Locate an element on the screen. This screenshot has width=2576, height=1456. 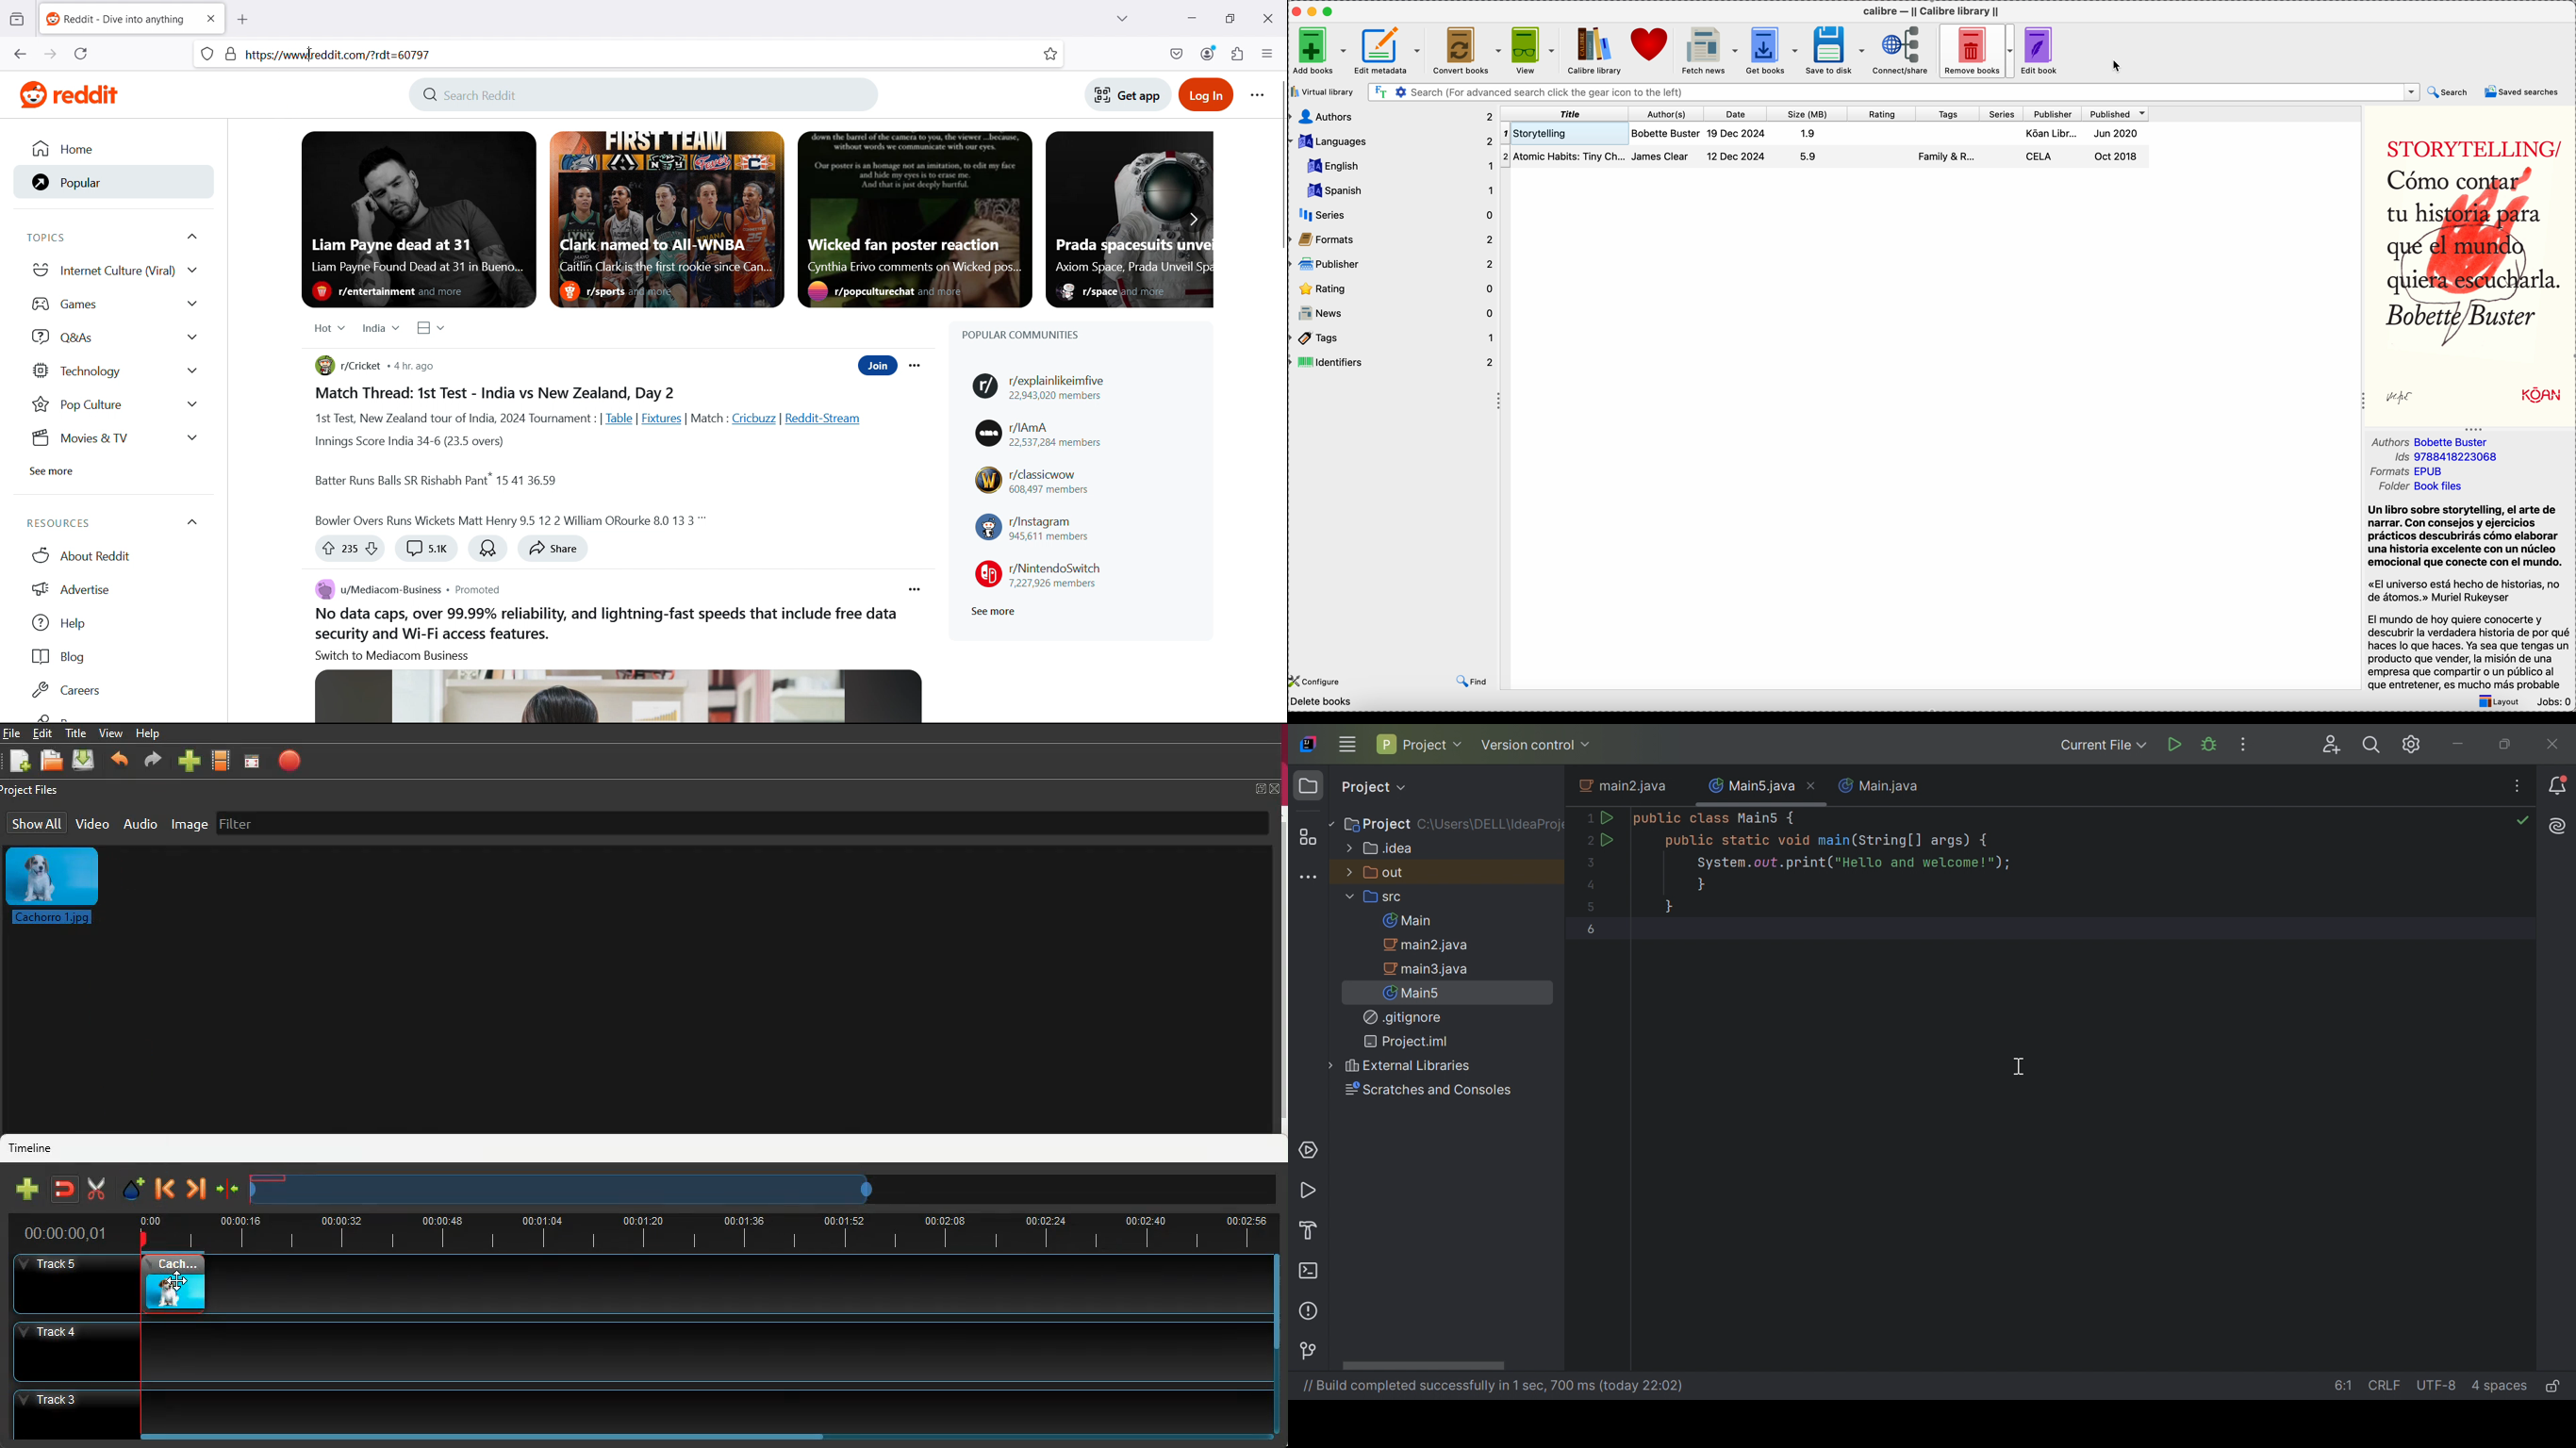
Pop Culture is located at coordinates (114, 406).